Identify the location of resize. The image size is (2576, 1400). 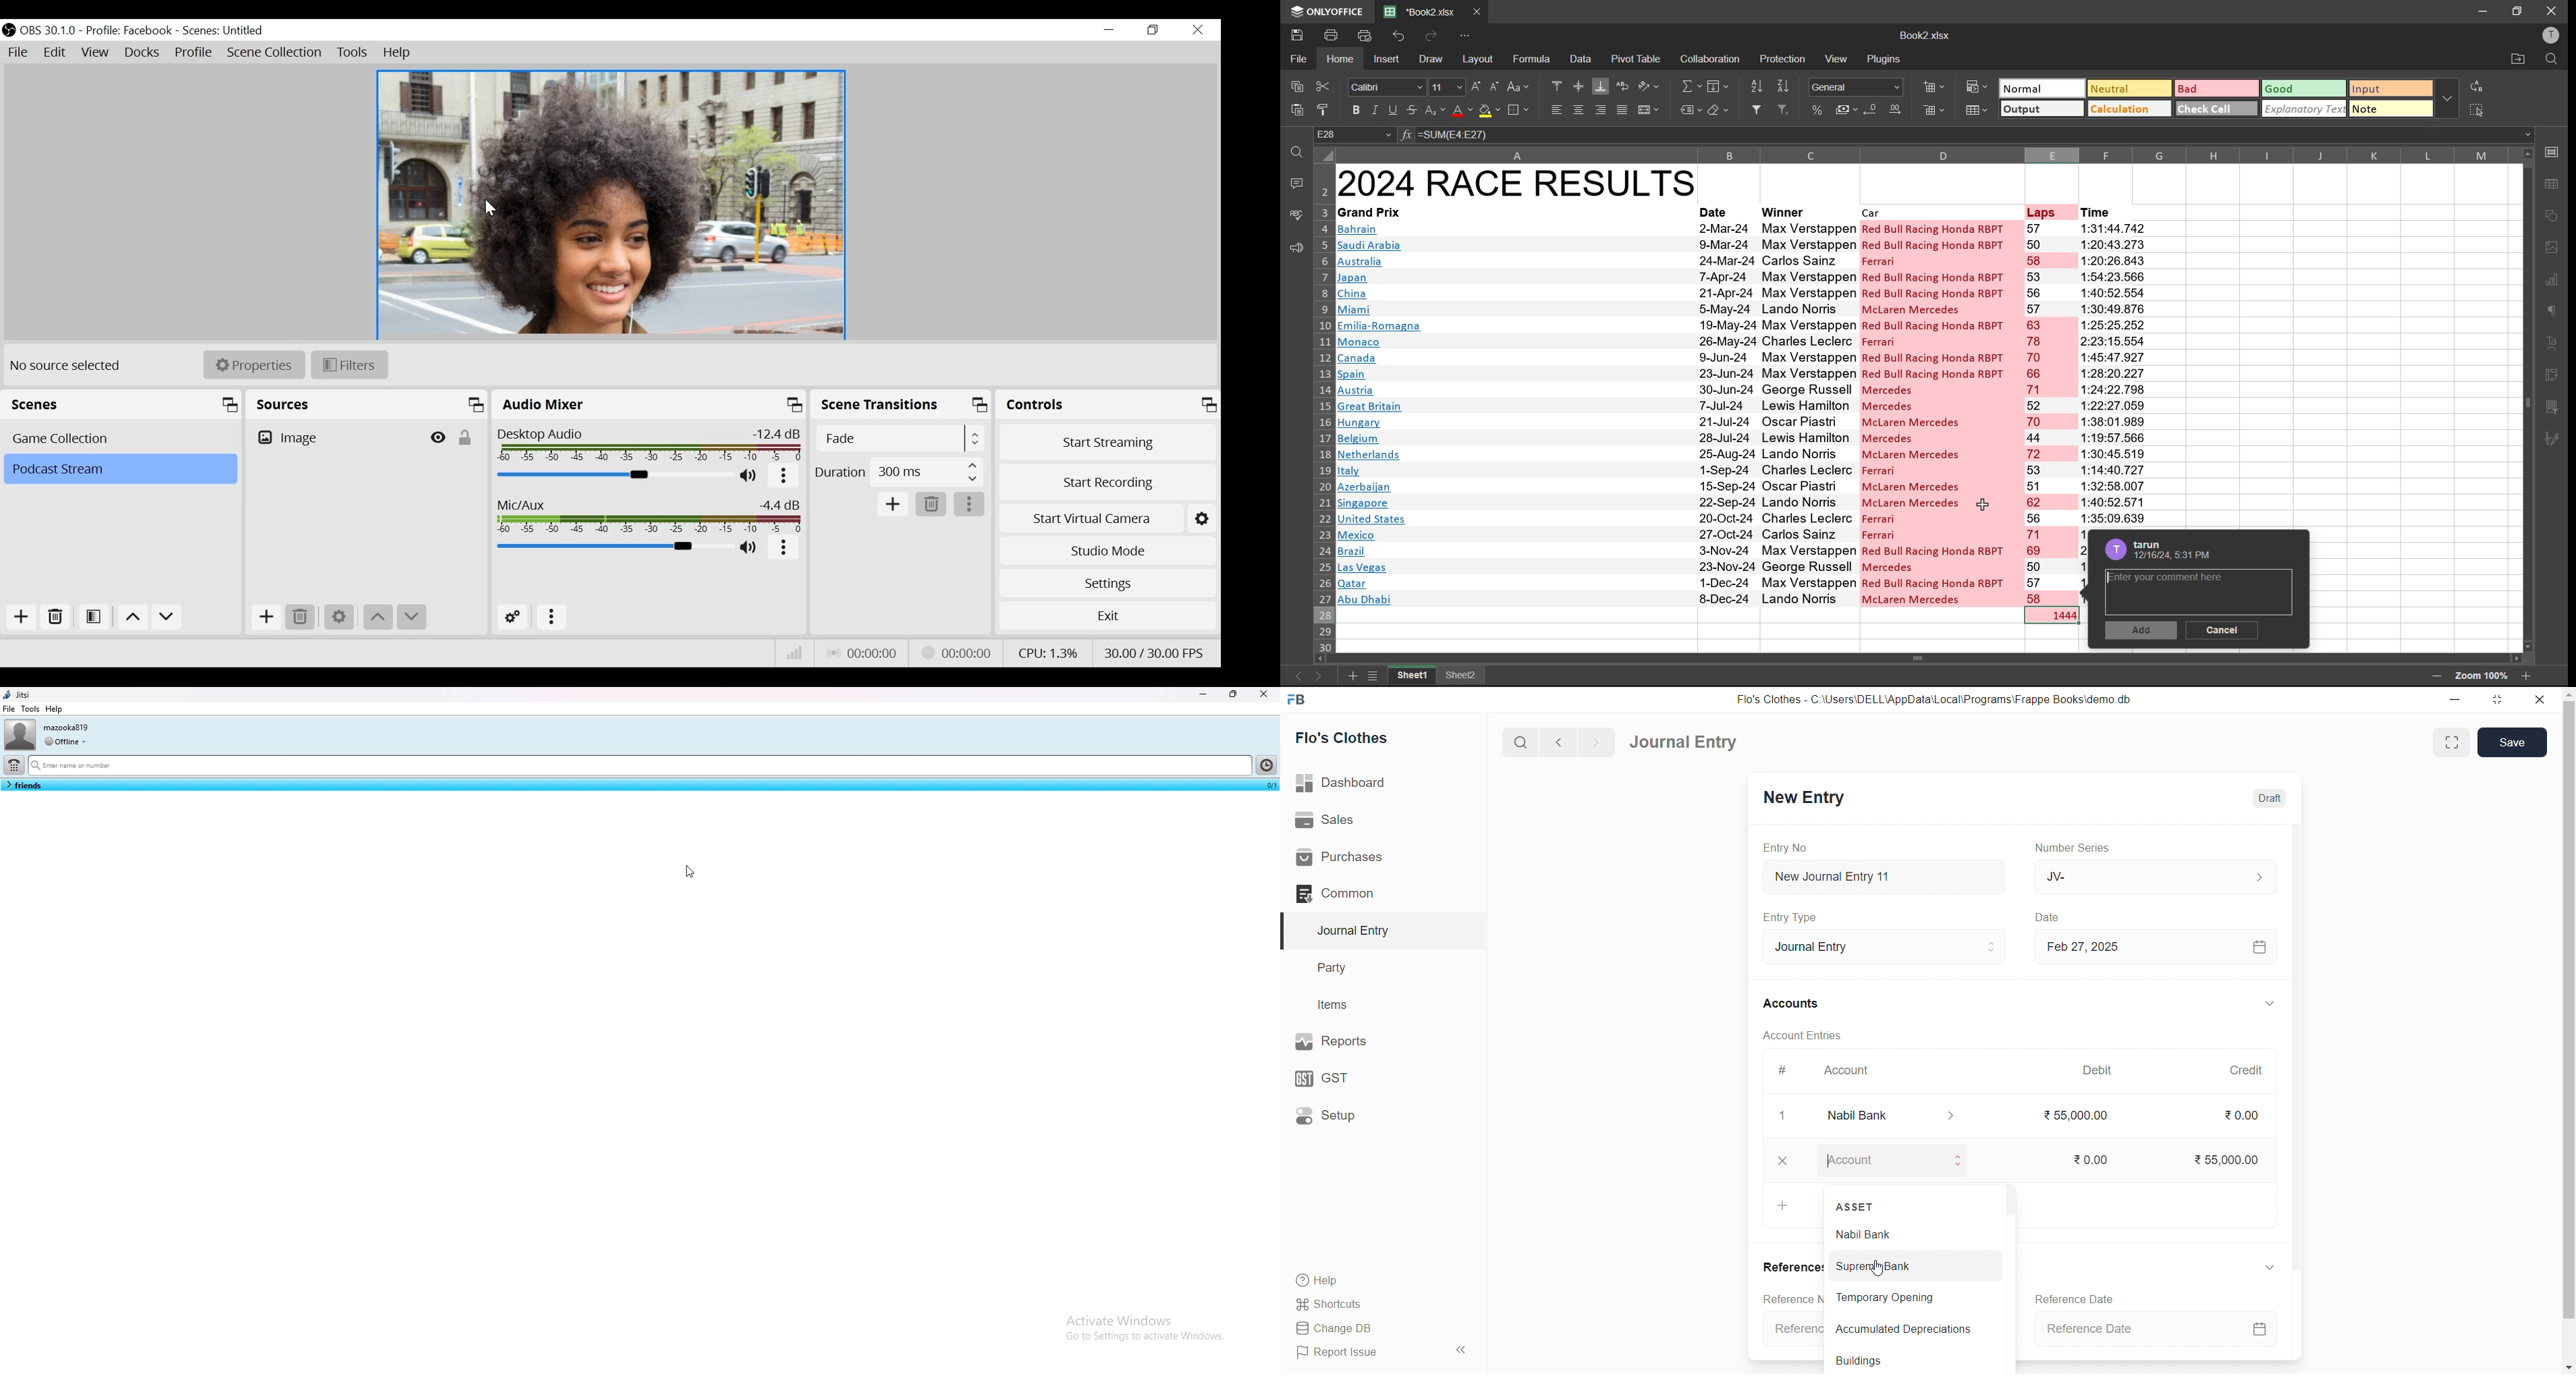
(2500, 699).